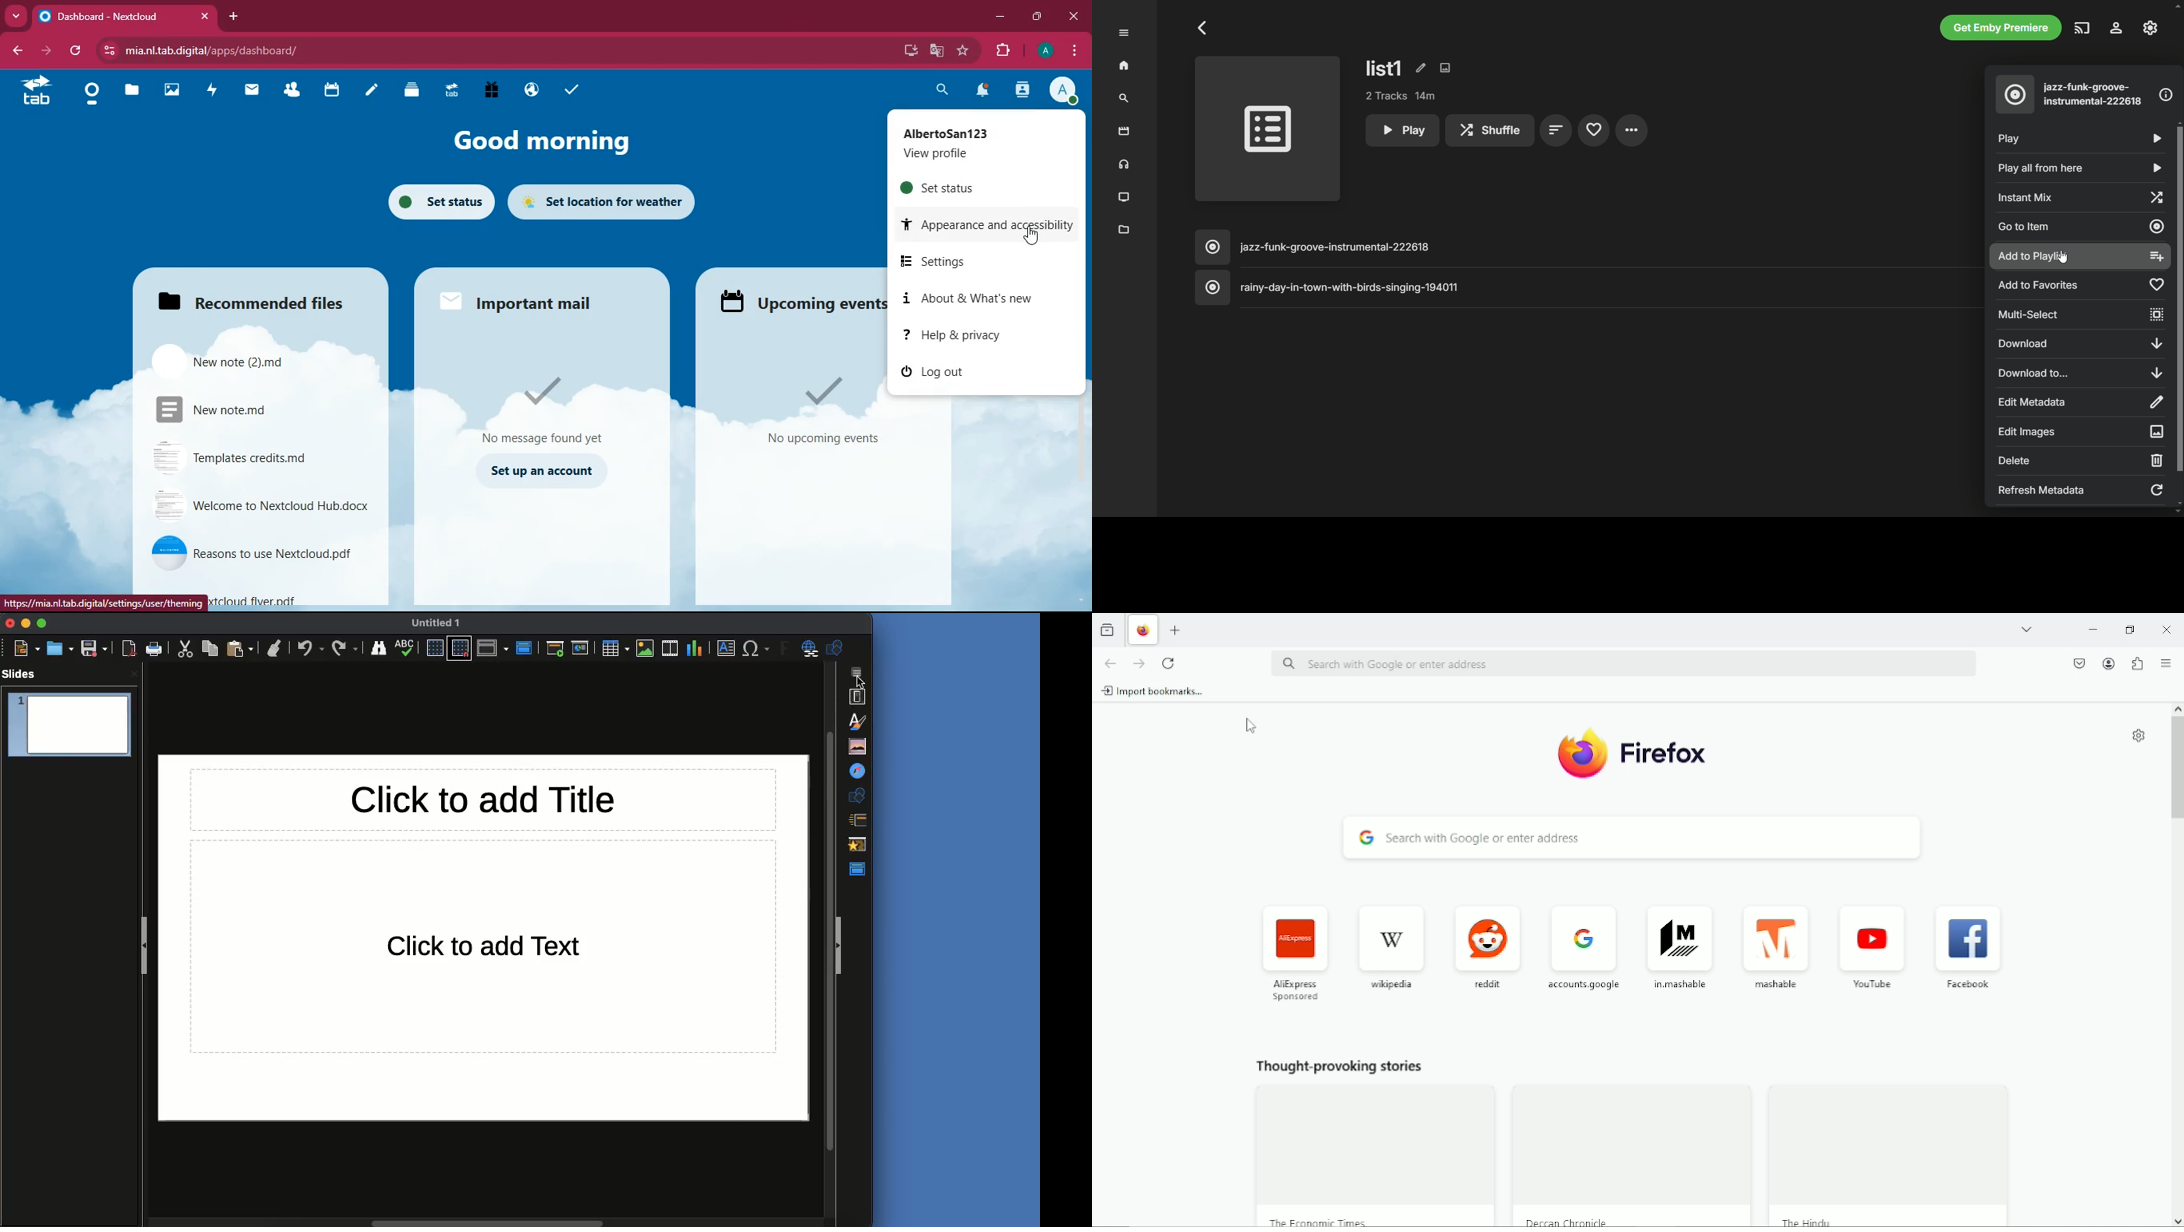  What do you see at coordinates (1000, 17) in the screenshot?
I see `minimize` at bounding box center [1000, 17].